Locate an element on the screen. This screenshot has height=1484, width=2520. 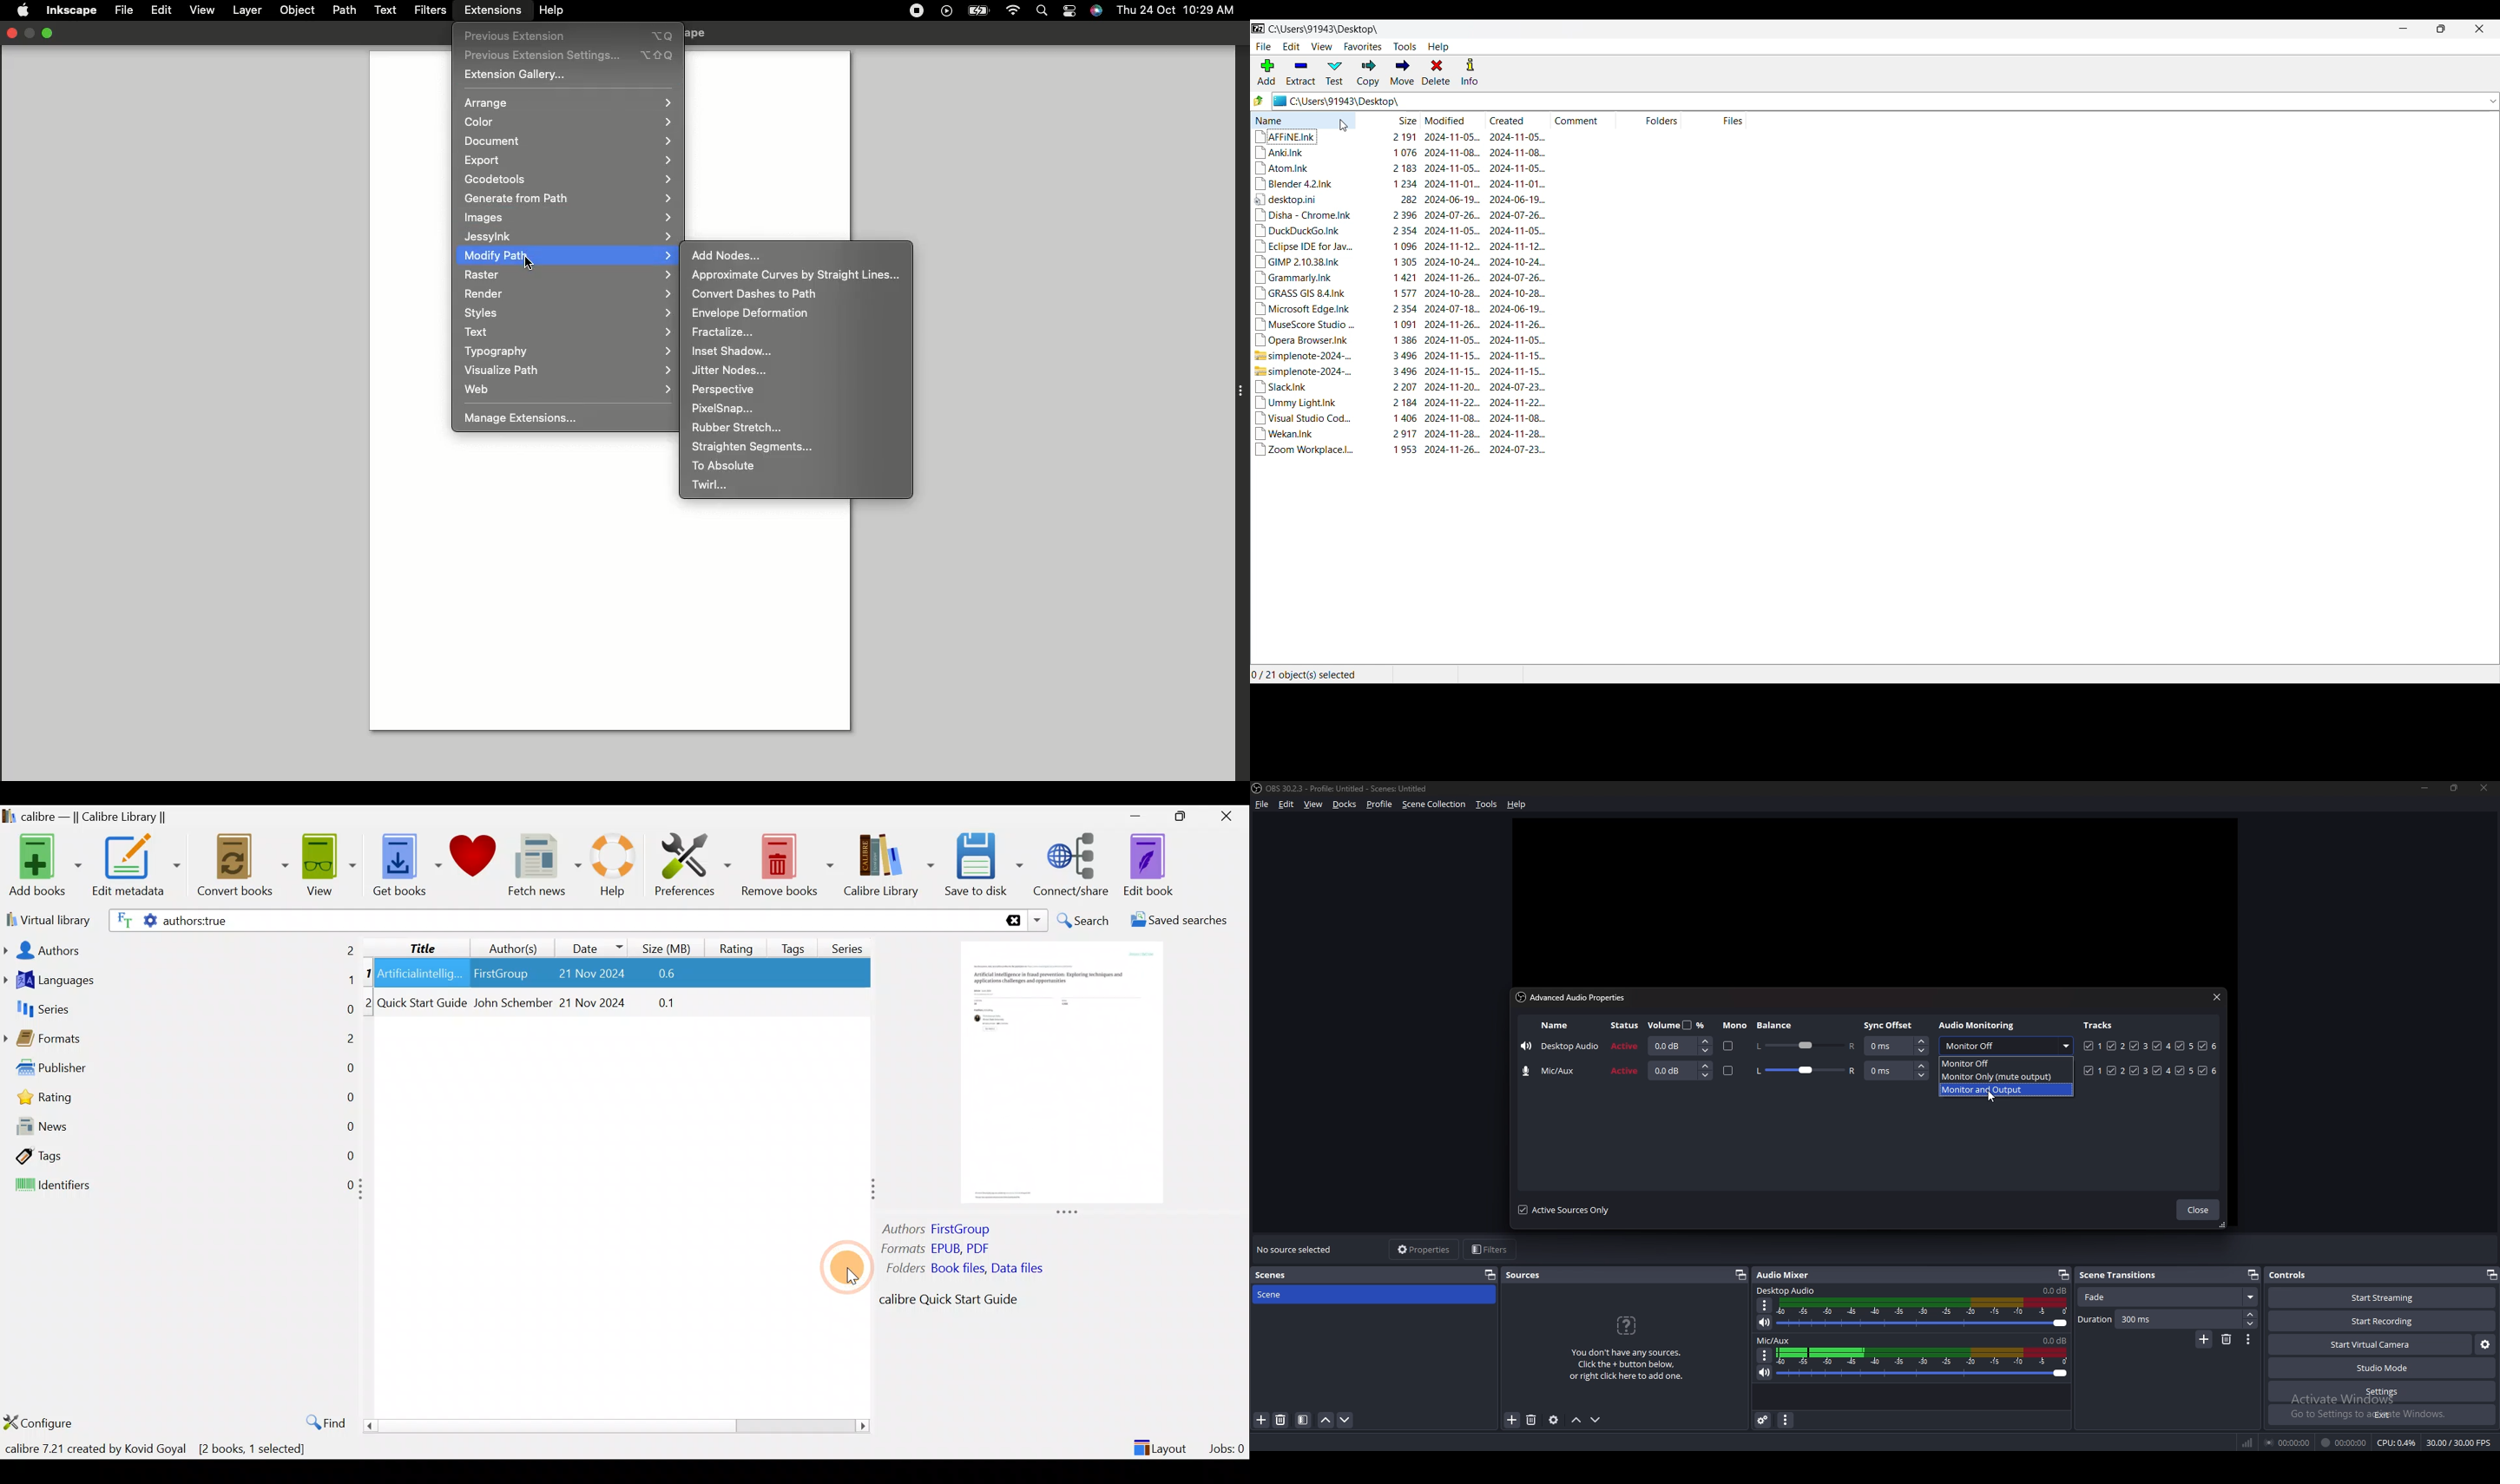
audio monitoring is located at coordinates (1979, 1026).